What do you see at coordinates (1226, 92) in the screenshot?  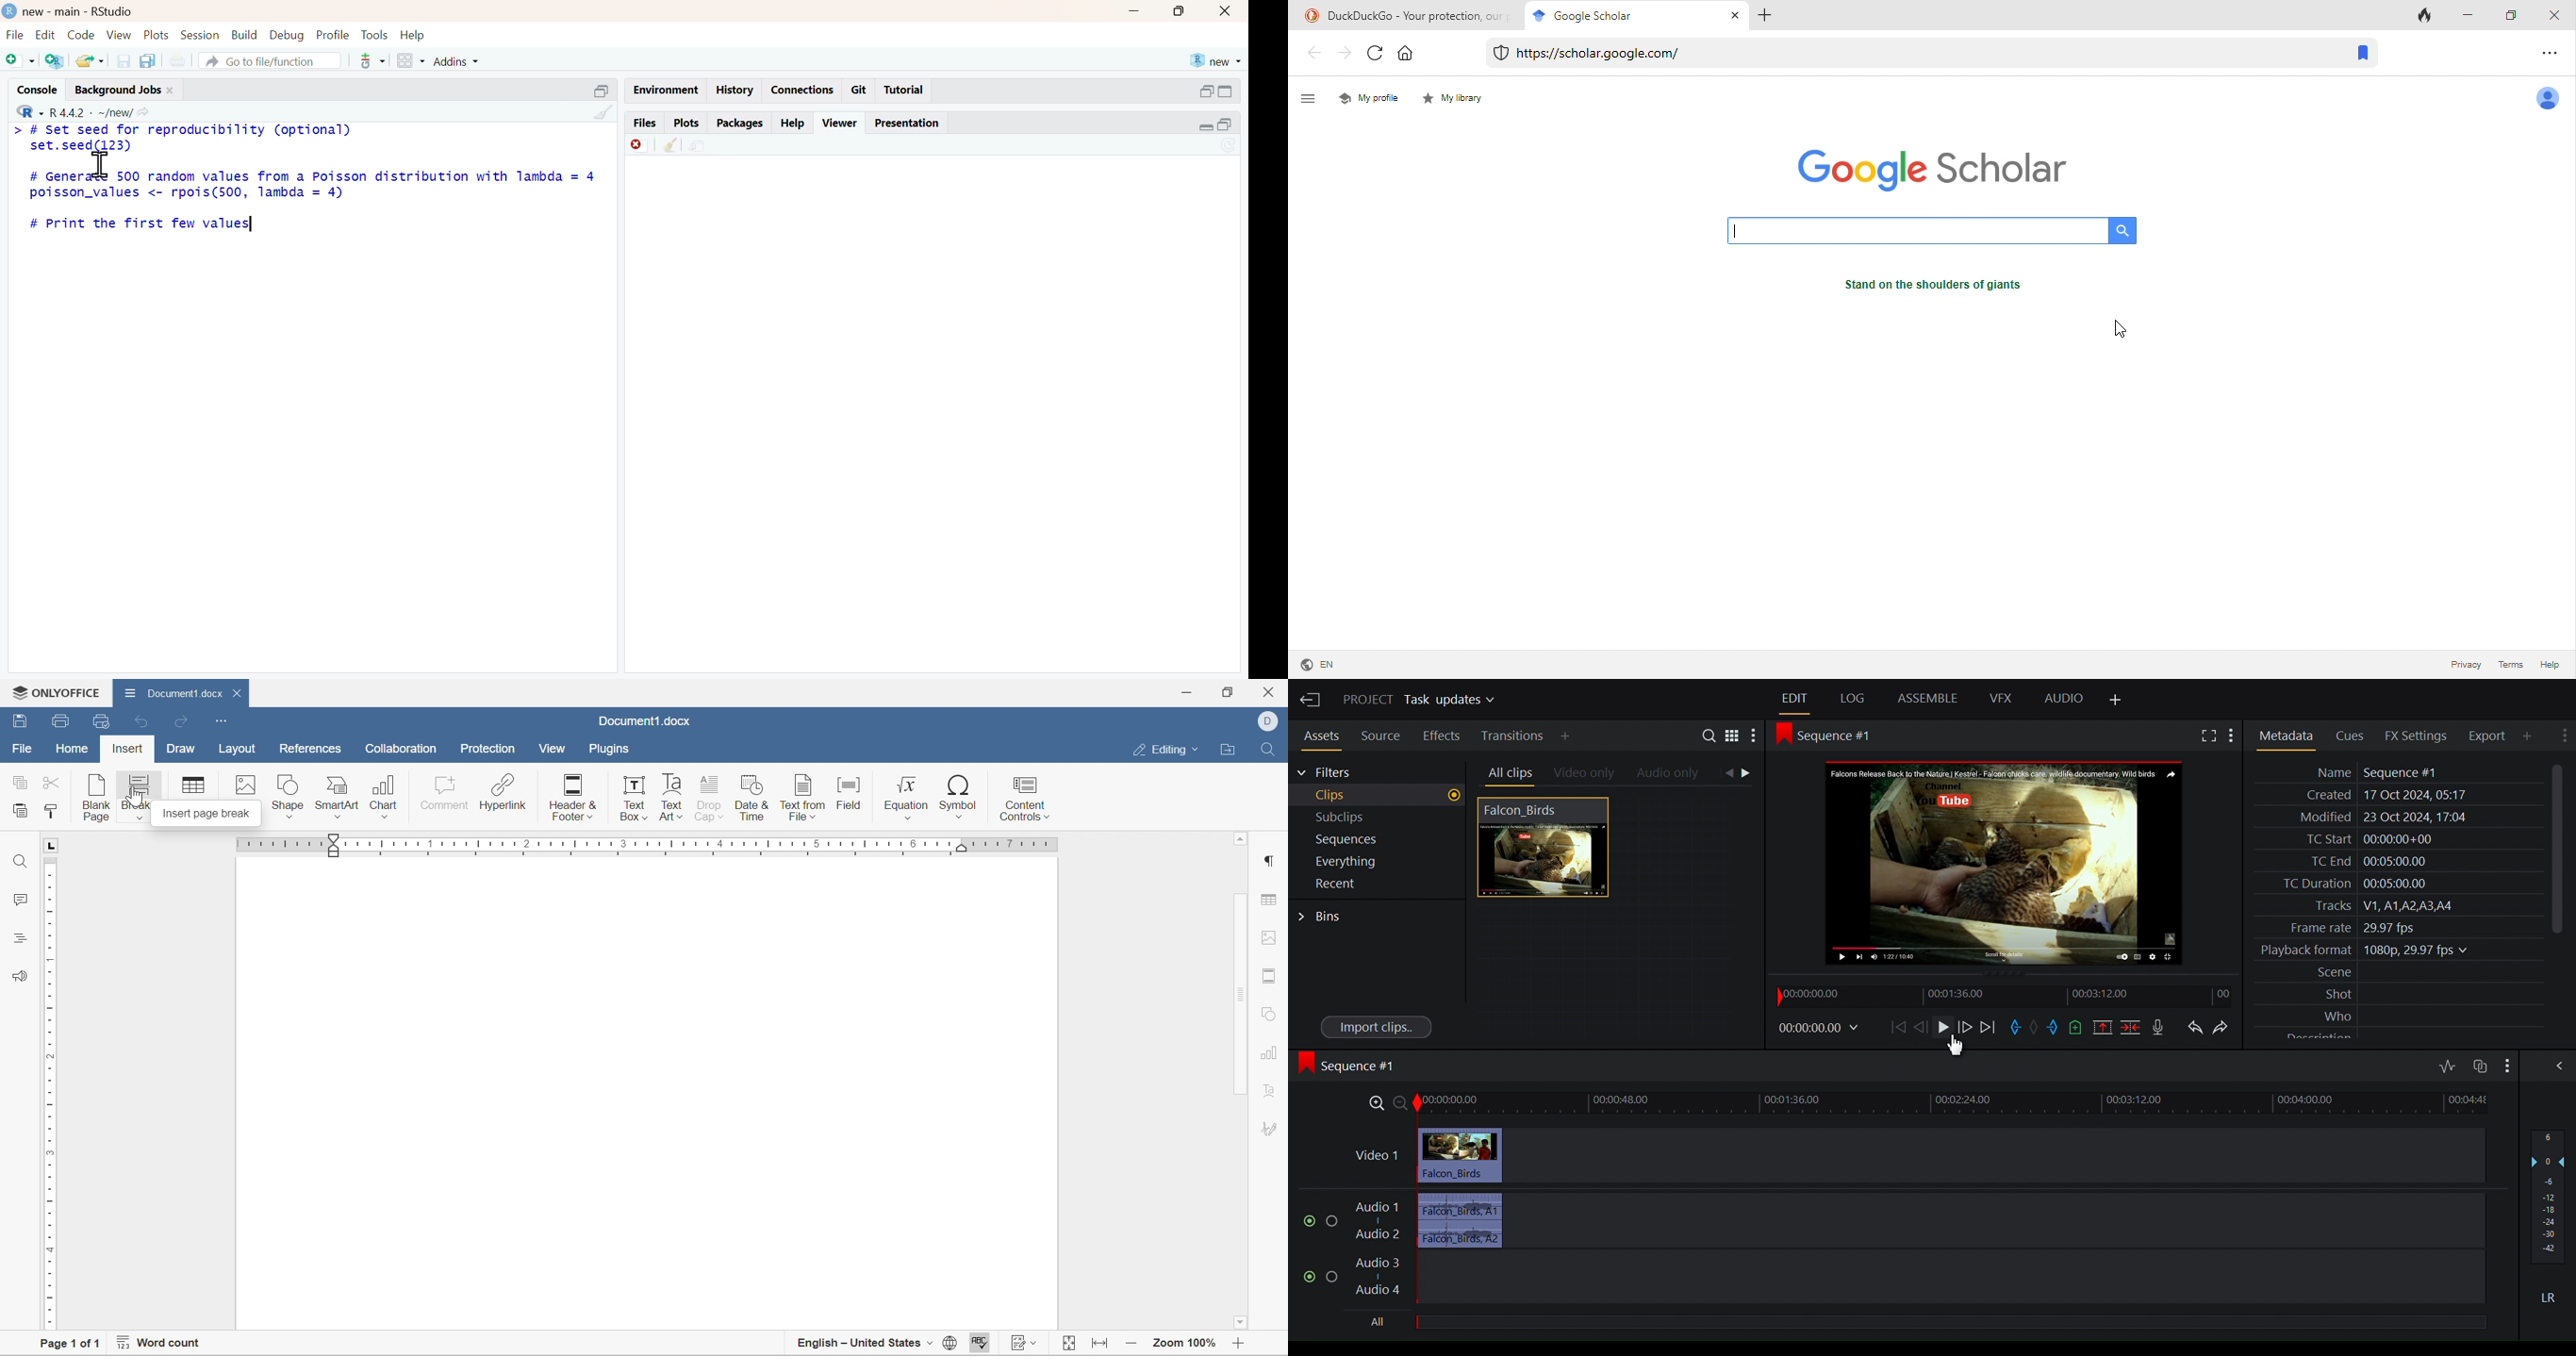 I see `expand/collapse` at bounding box center [1226, 92].